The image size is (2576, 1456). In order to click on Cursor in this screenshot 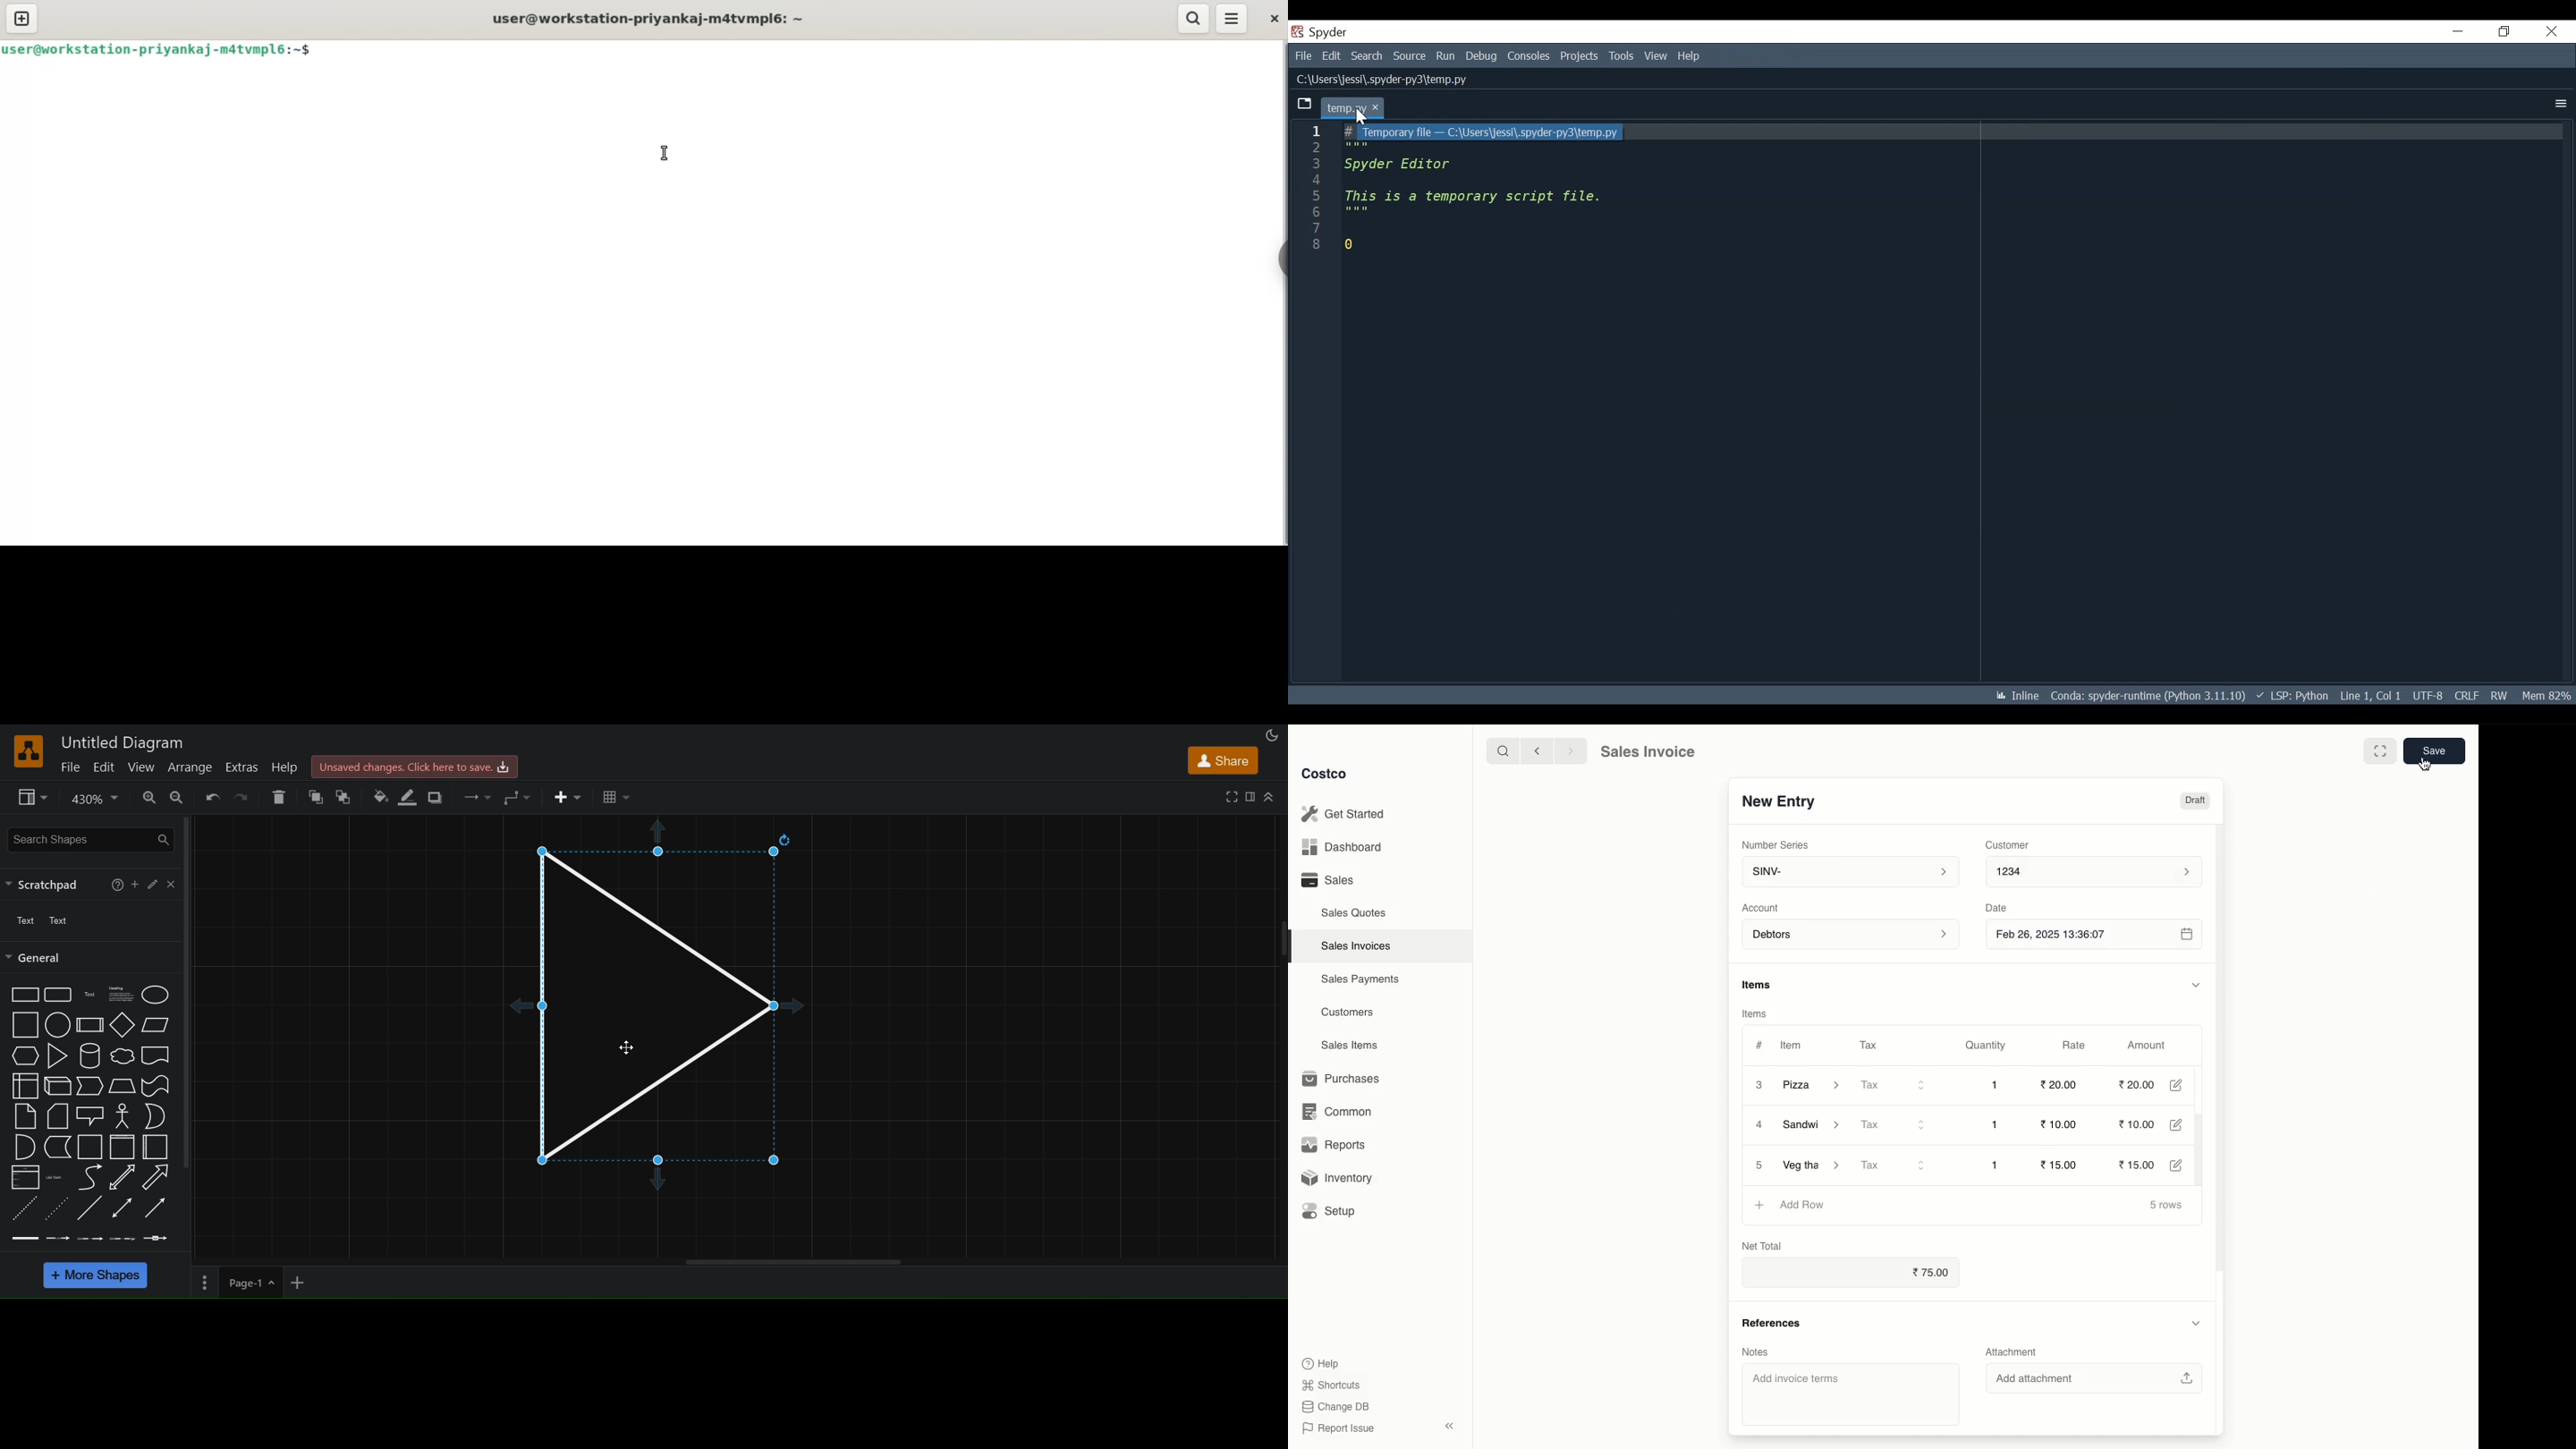, I will do `click(2422, 772)`.